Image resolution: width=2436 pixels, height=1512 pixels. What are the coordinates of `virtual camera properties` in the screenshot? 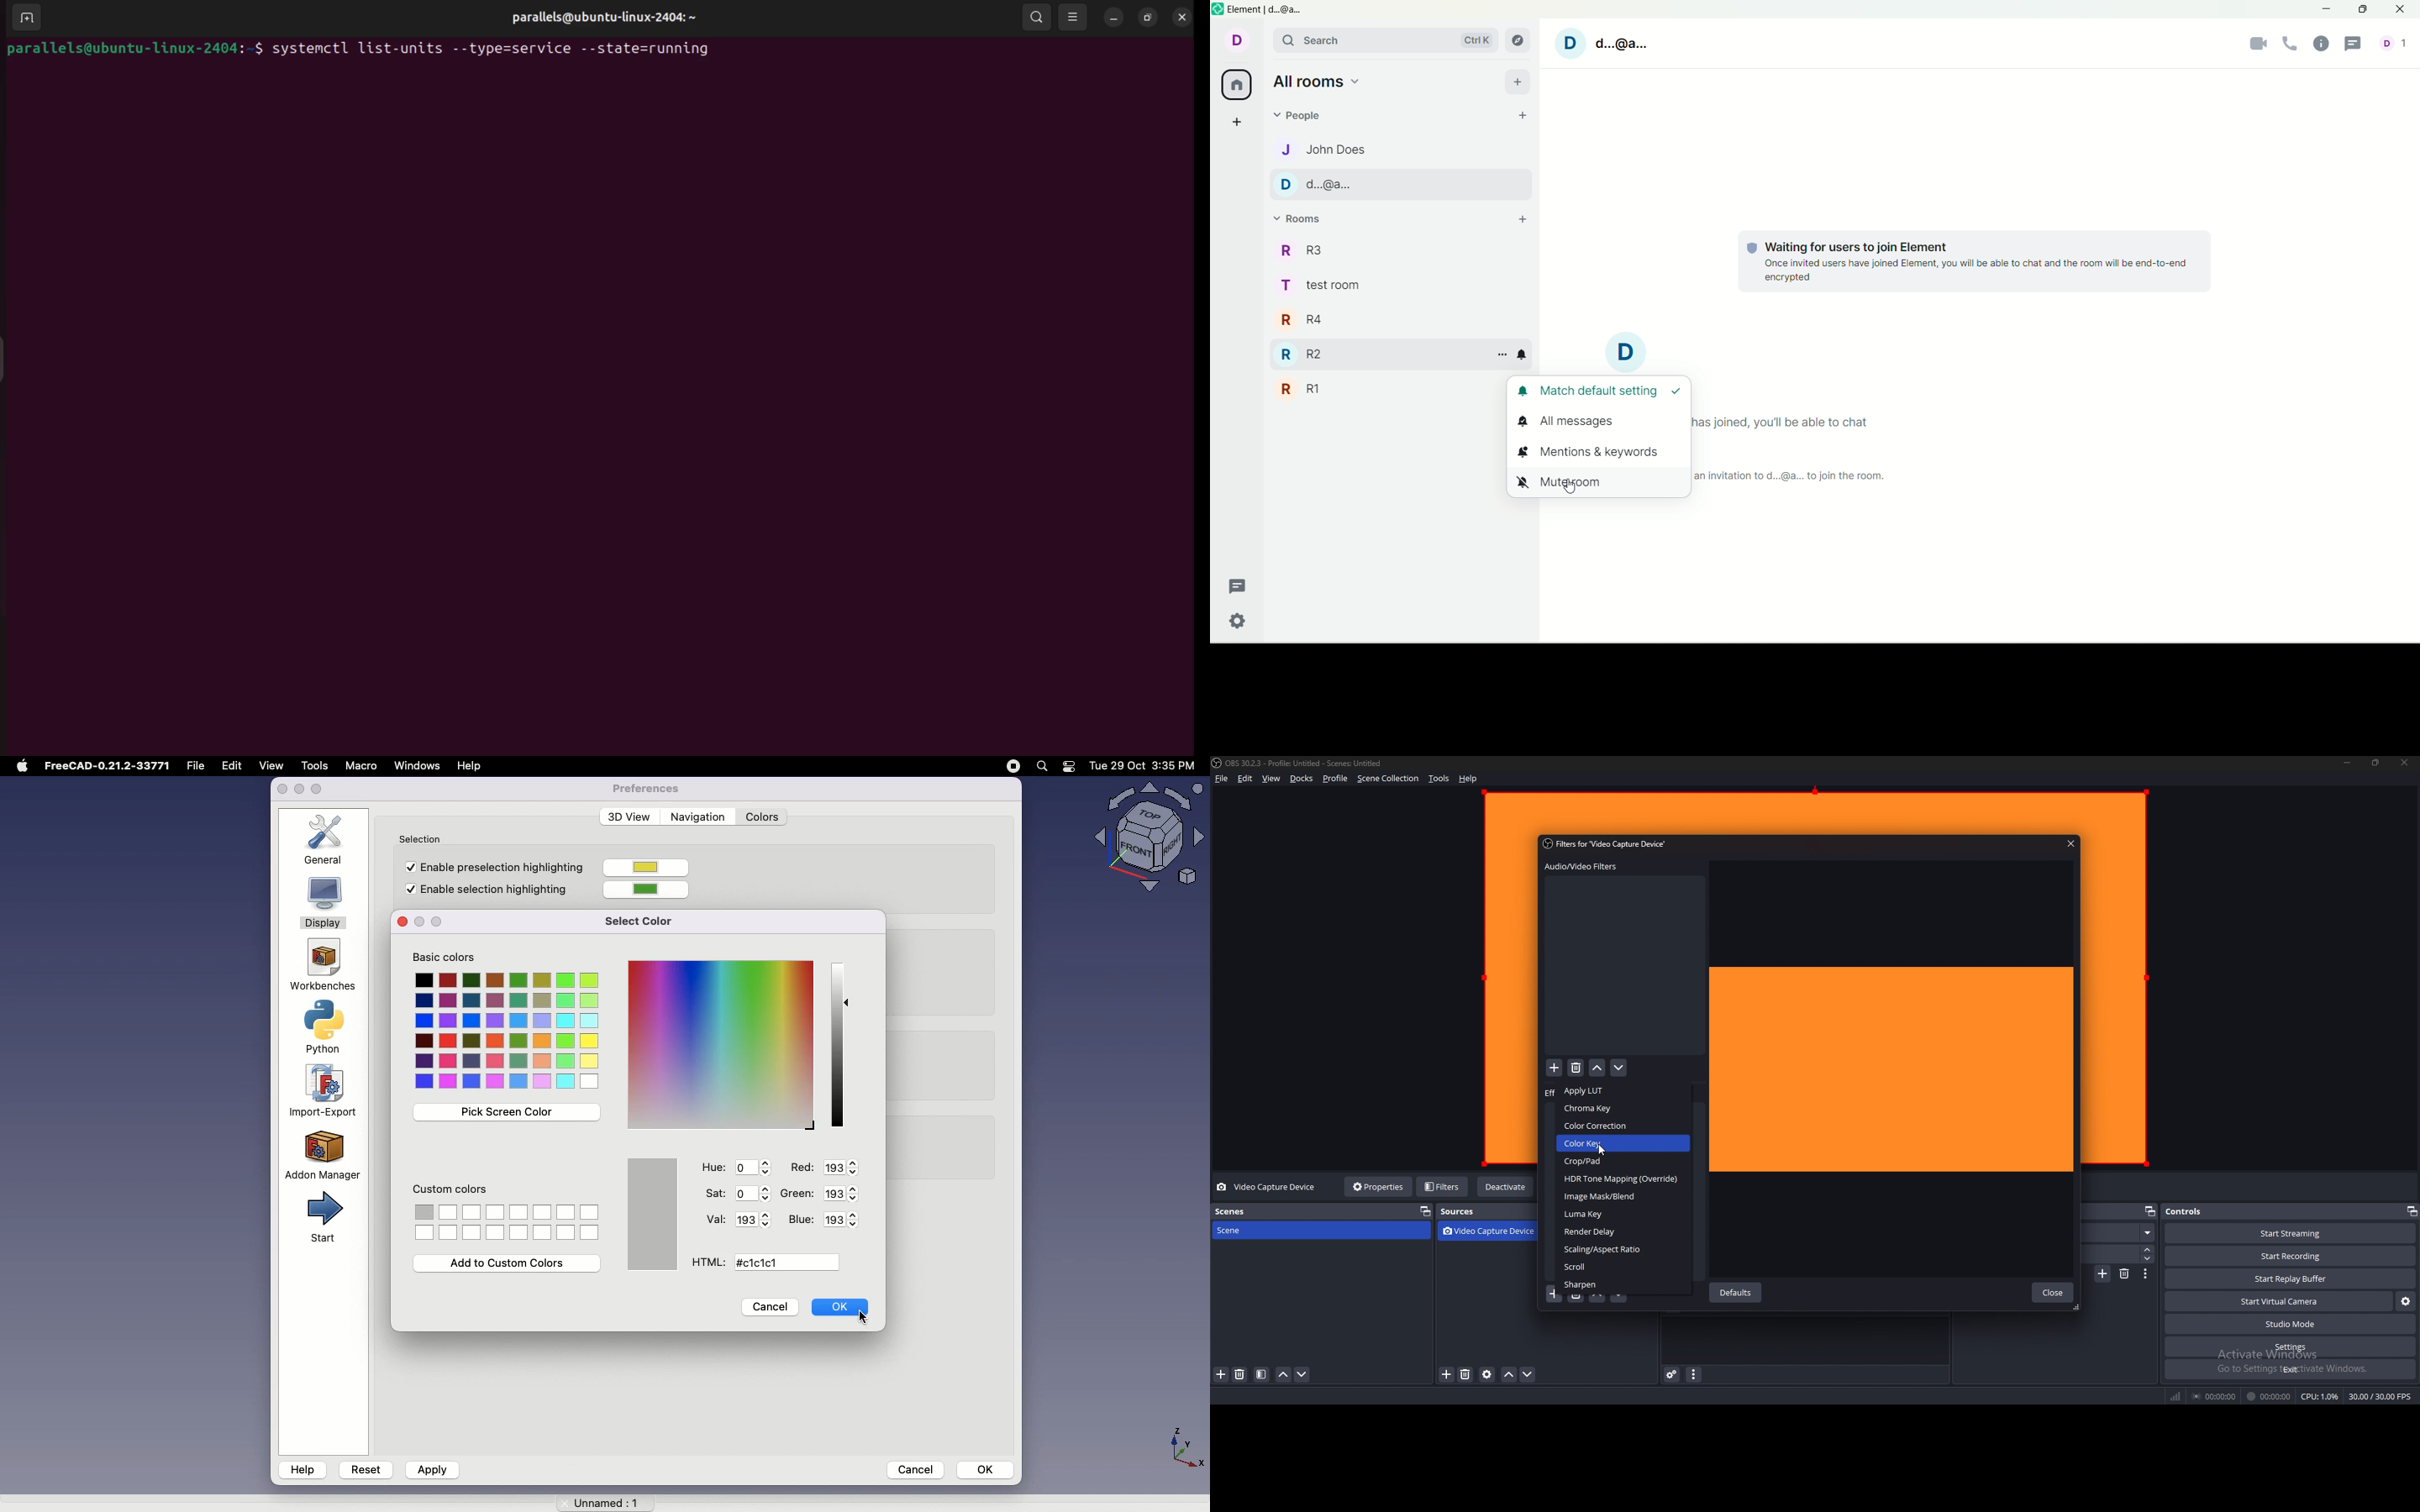 It's located at (2406, 1302).